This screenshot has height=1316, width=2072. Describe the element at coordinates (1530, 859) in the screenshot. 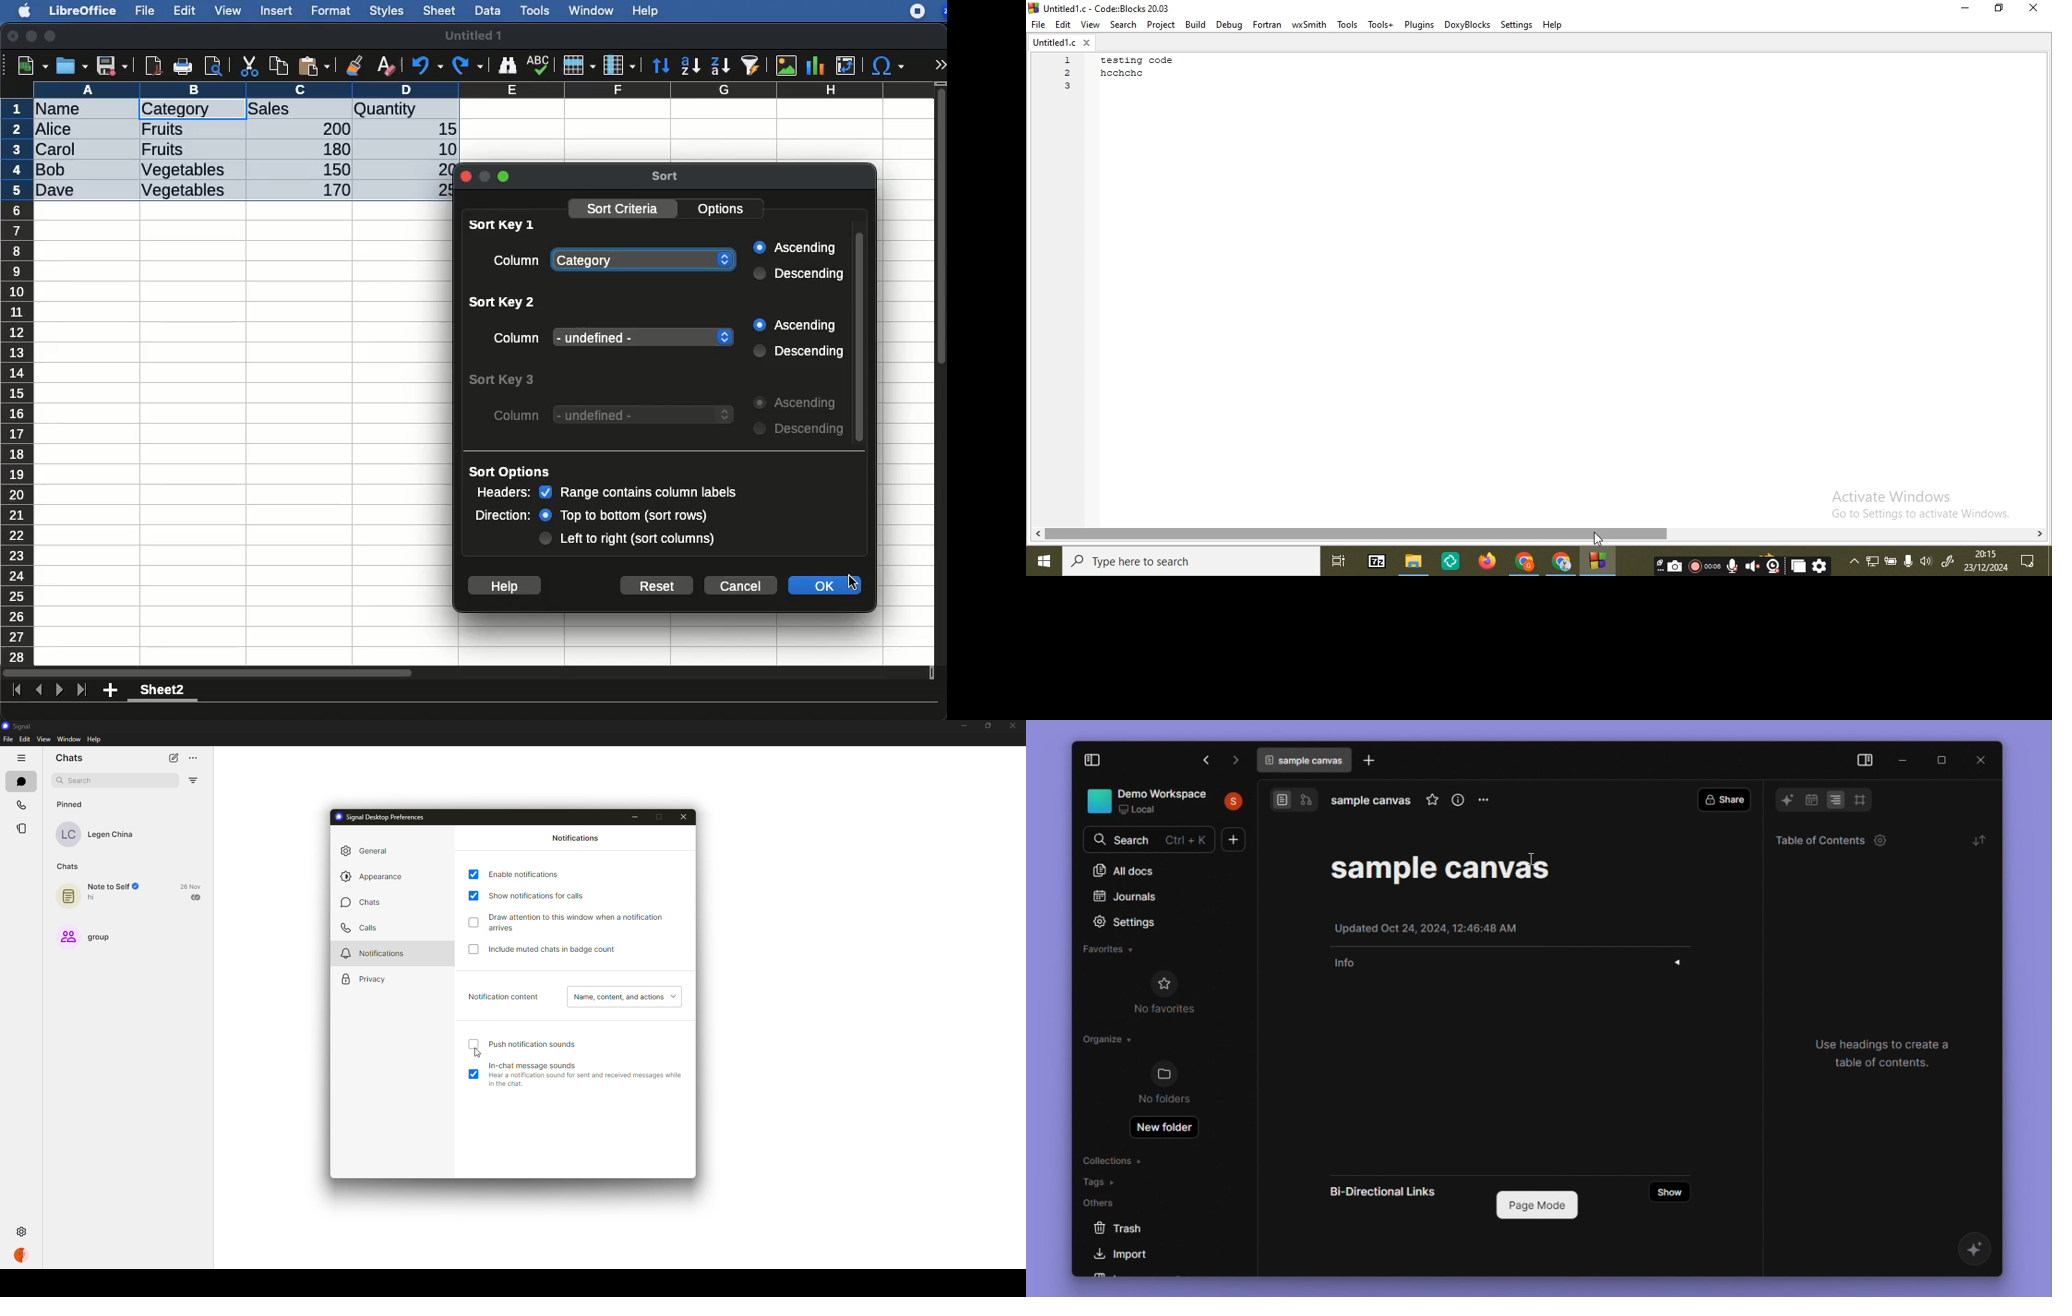

I see `cursor` at that location.